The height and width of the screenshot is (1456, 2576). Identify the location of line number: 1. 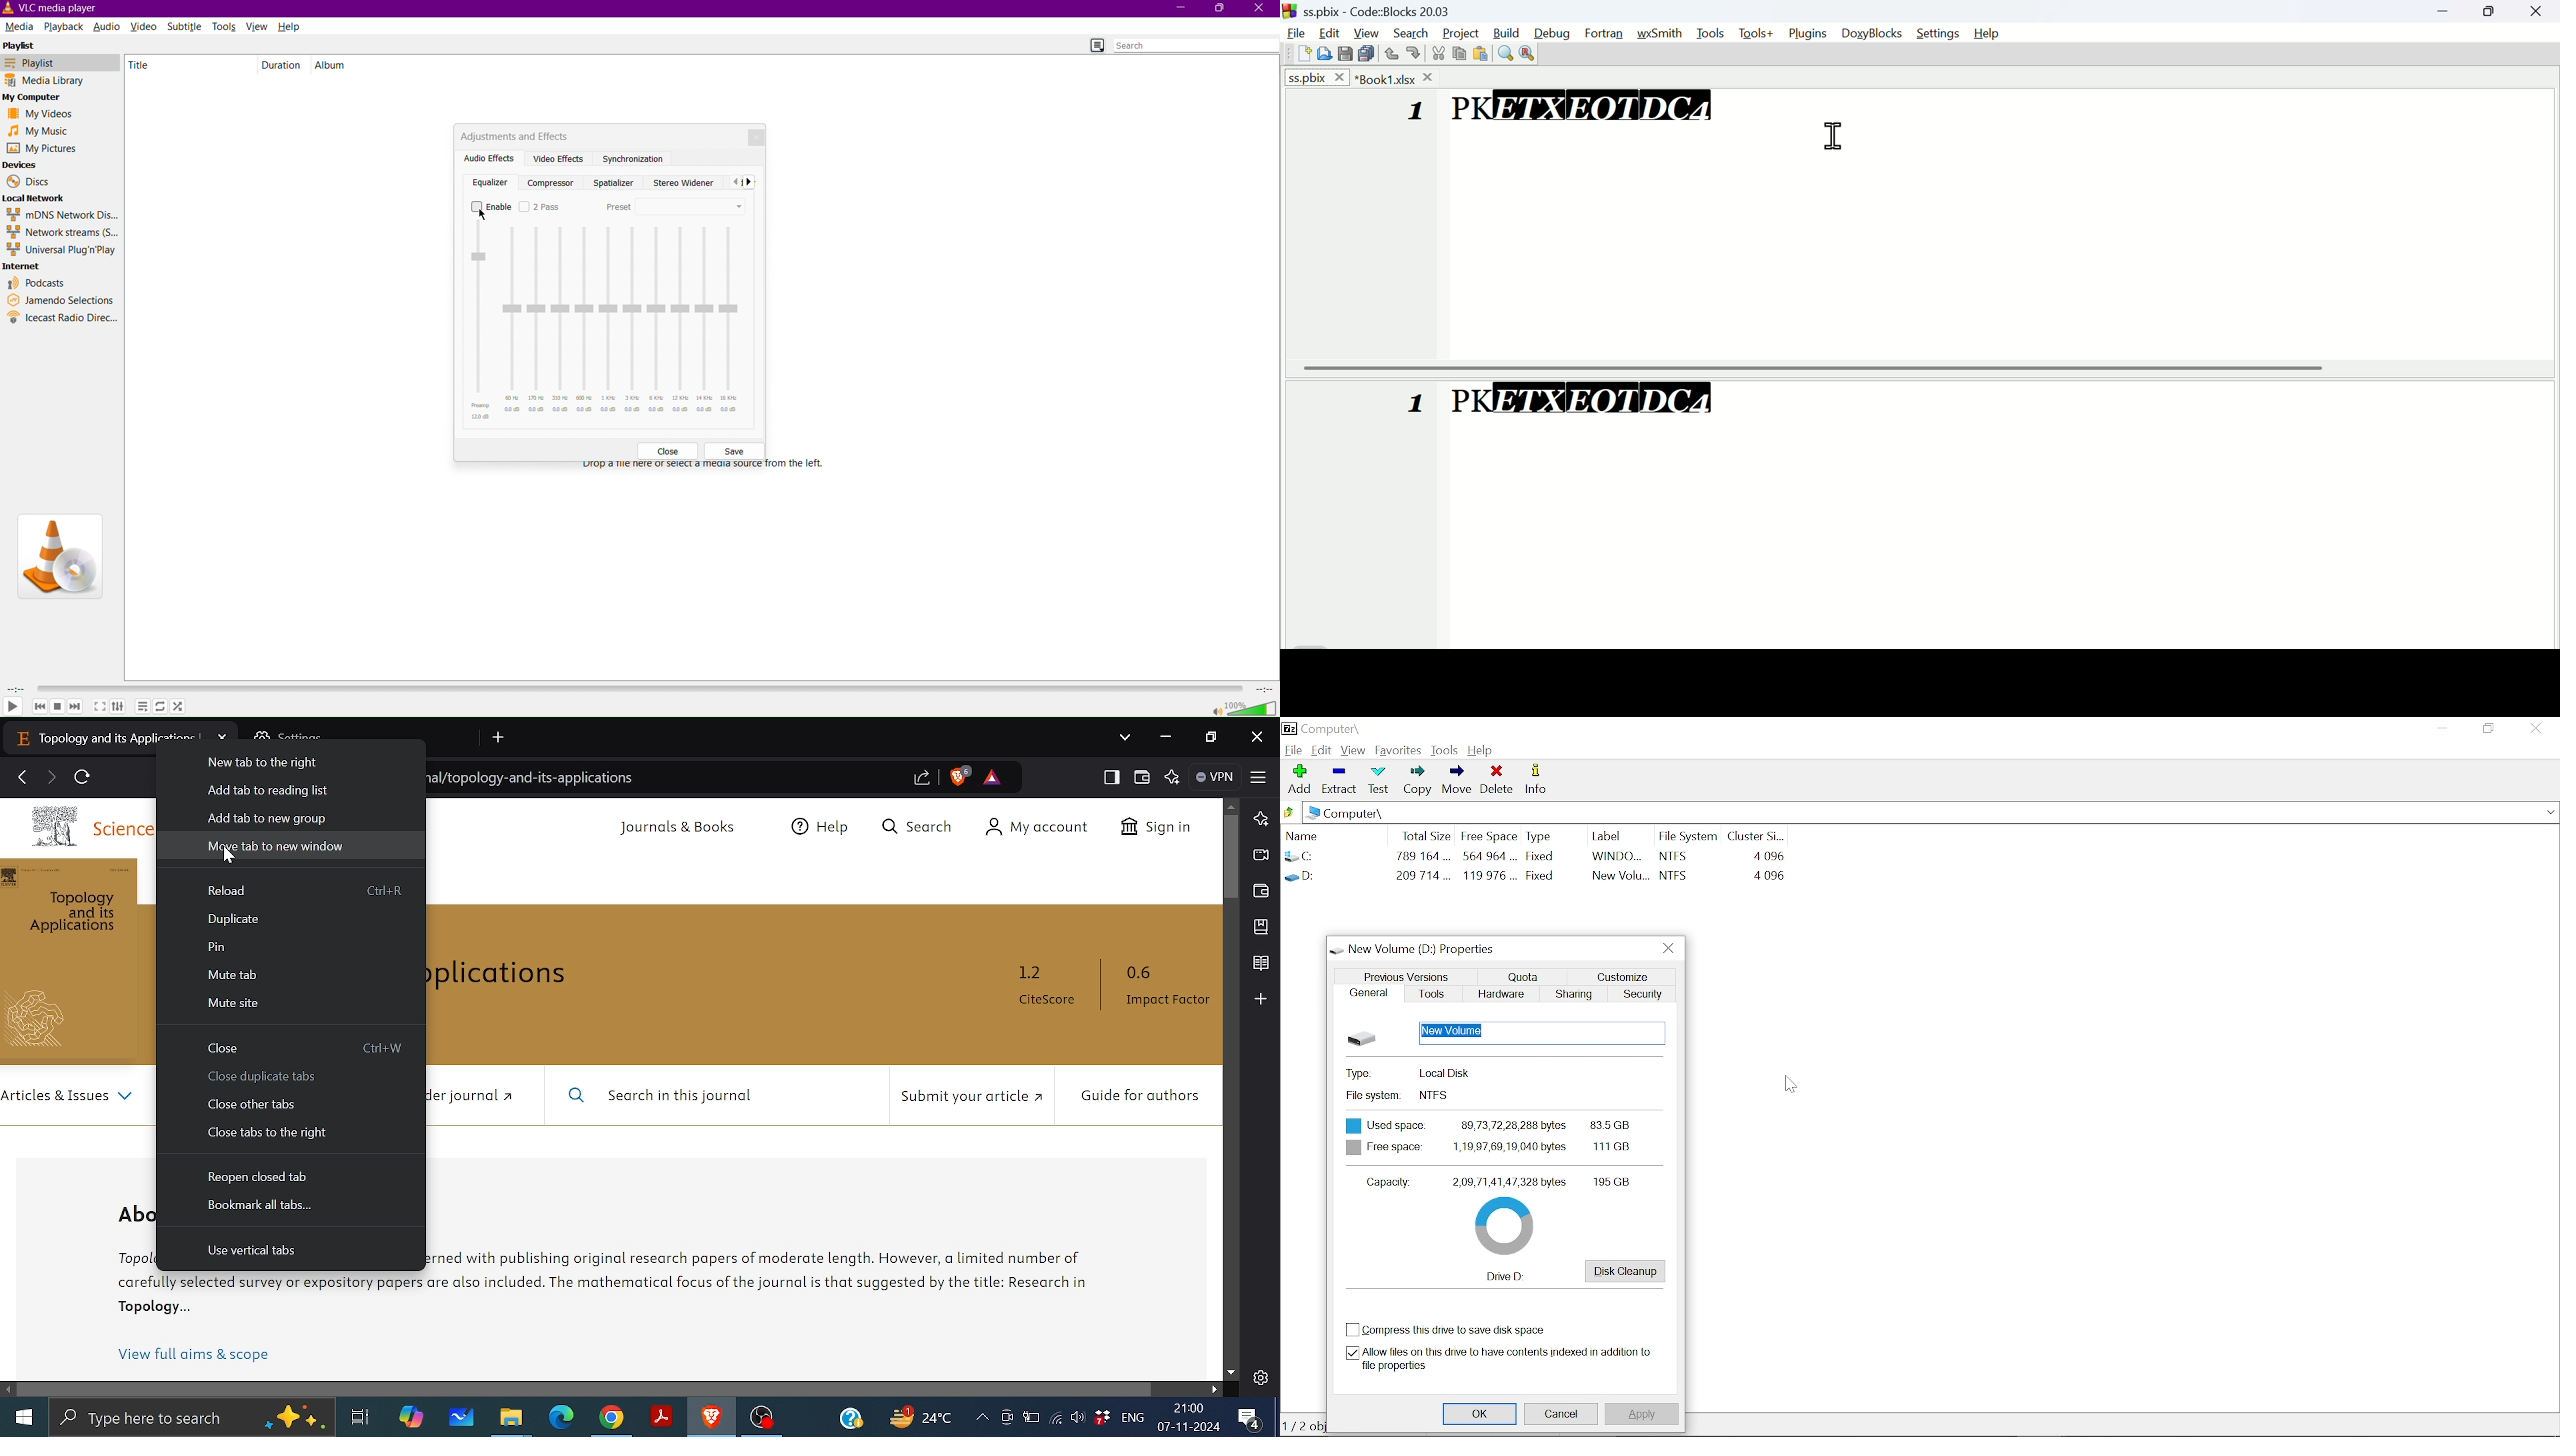
(1417, 111).